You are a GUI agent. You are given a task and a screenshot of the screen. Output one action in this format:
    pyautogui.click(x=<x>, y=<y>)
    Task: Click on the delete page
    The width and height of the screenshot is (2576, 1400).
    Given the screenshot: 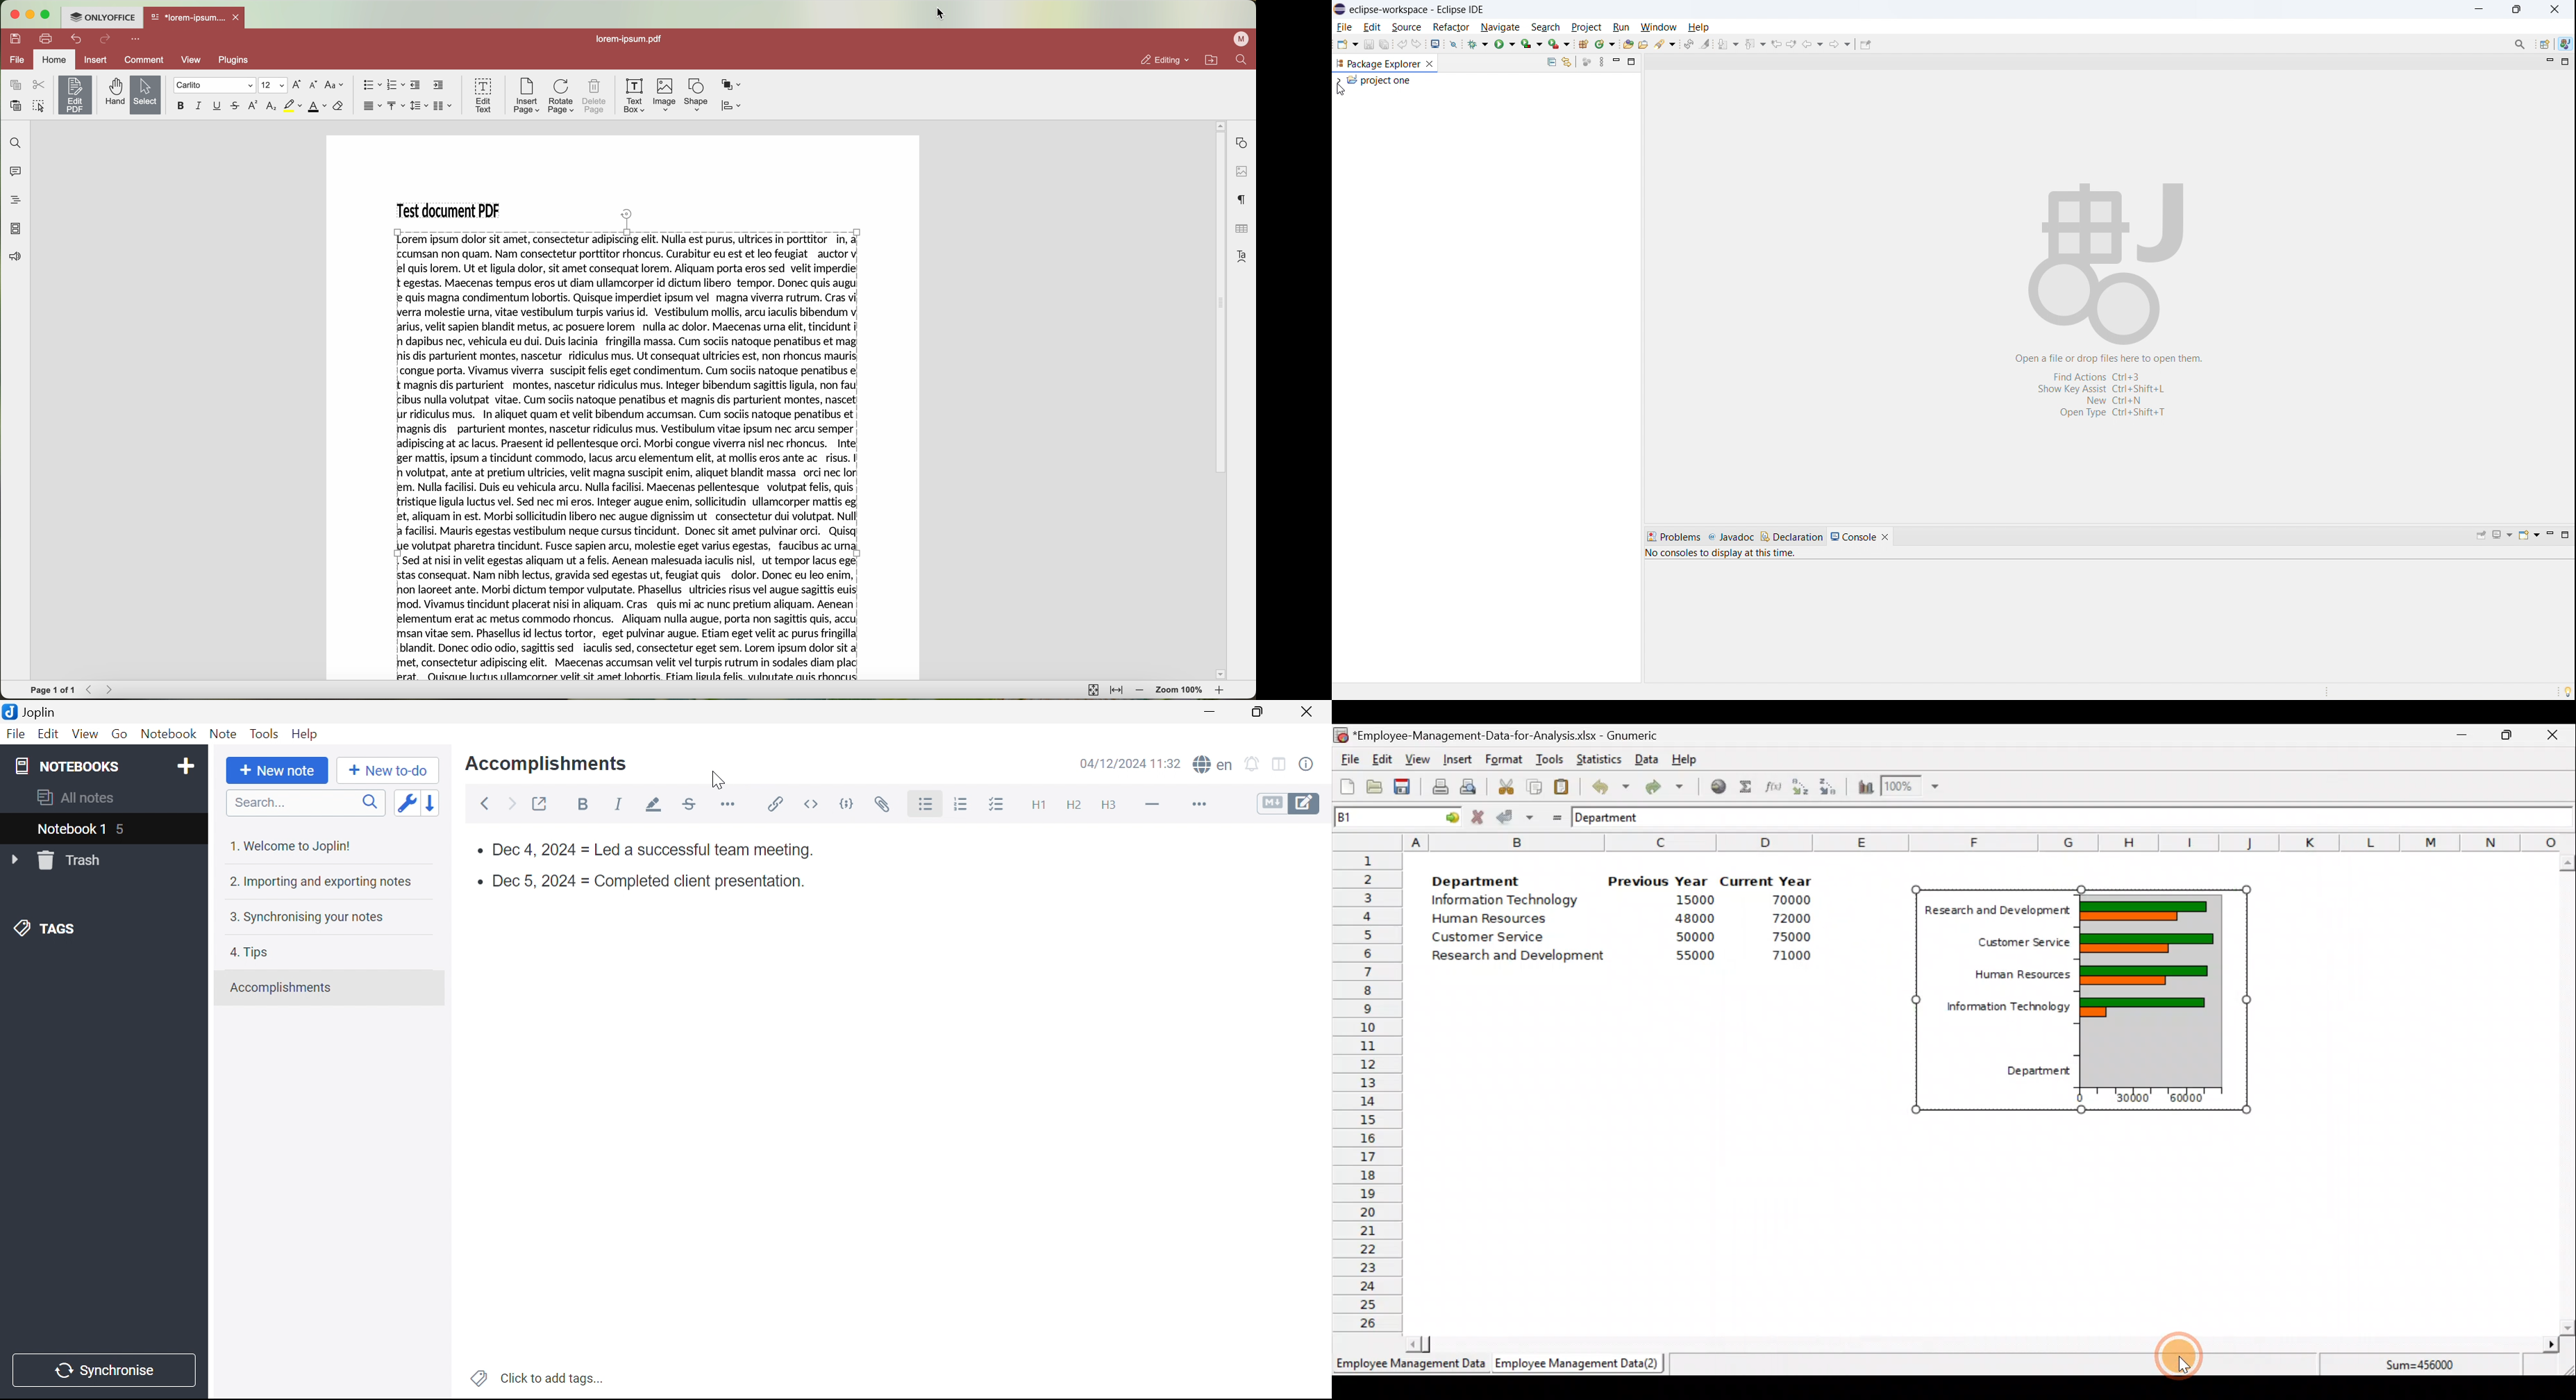 What is the action you would take?
    pyautogui.click(x=596, y=97)
    